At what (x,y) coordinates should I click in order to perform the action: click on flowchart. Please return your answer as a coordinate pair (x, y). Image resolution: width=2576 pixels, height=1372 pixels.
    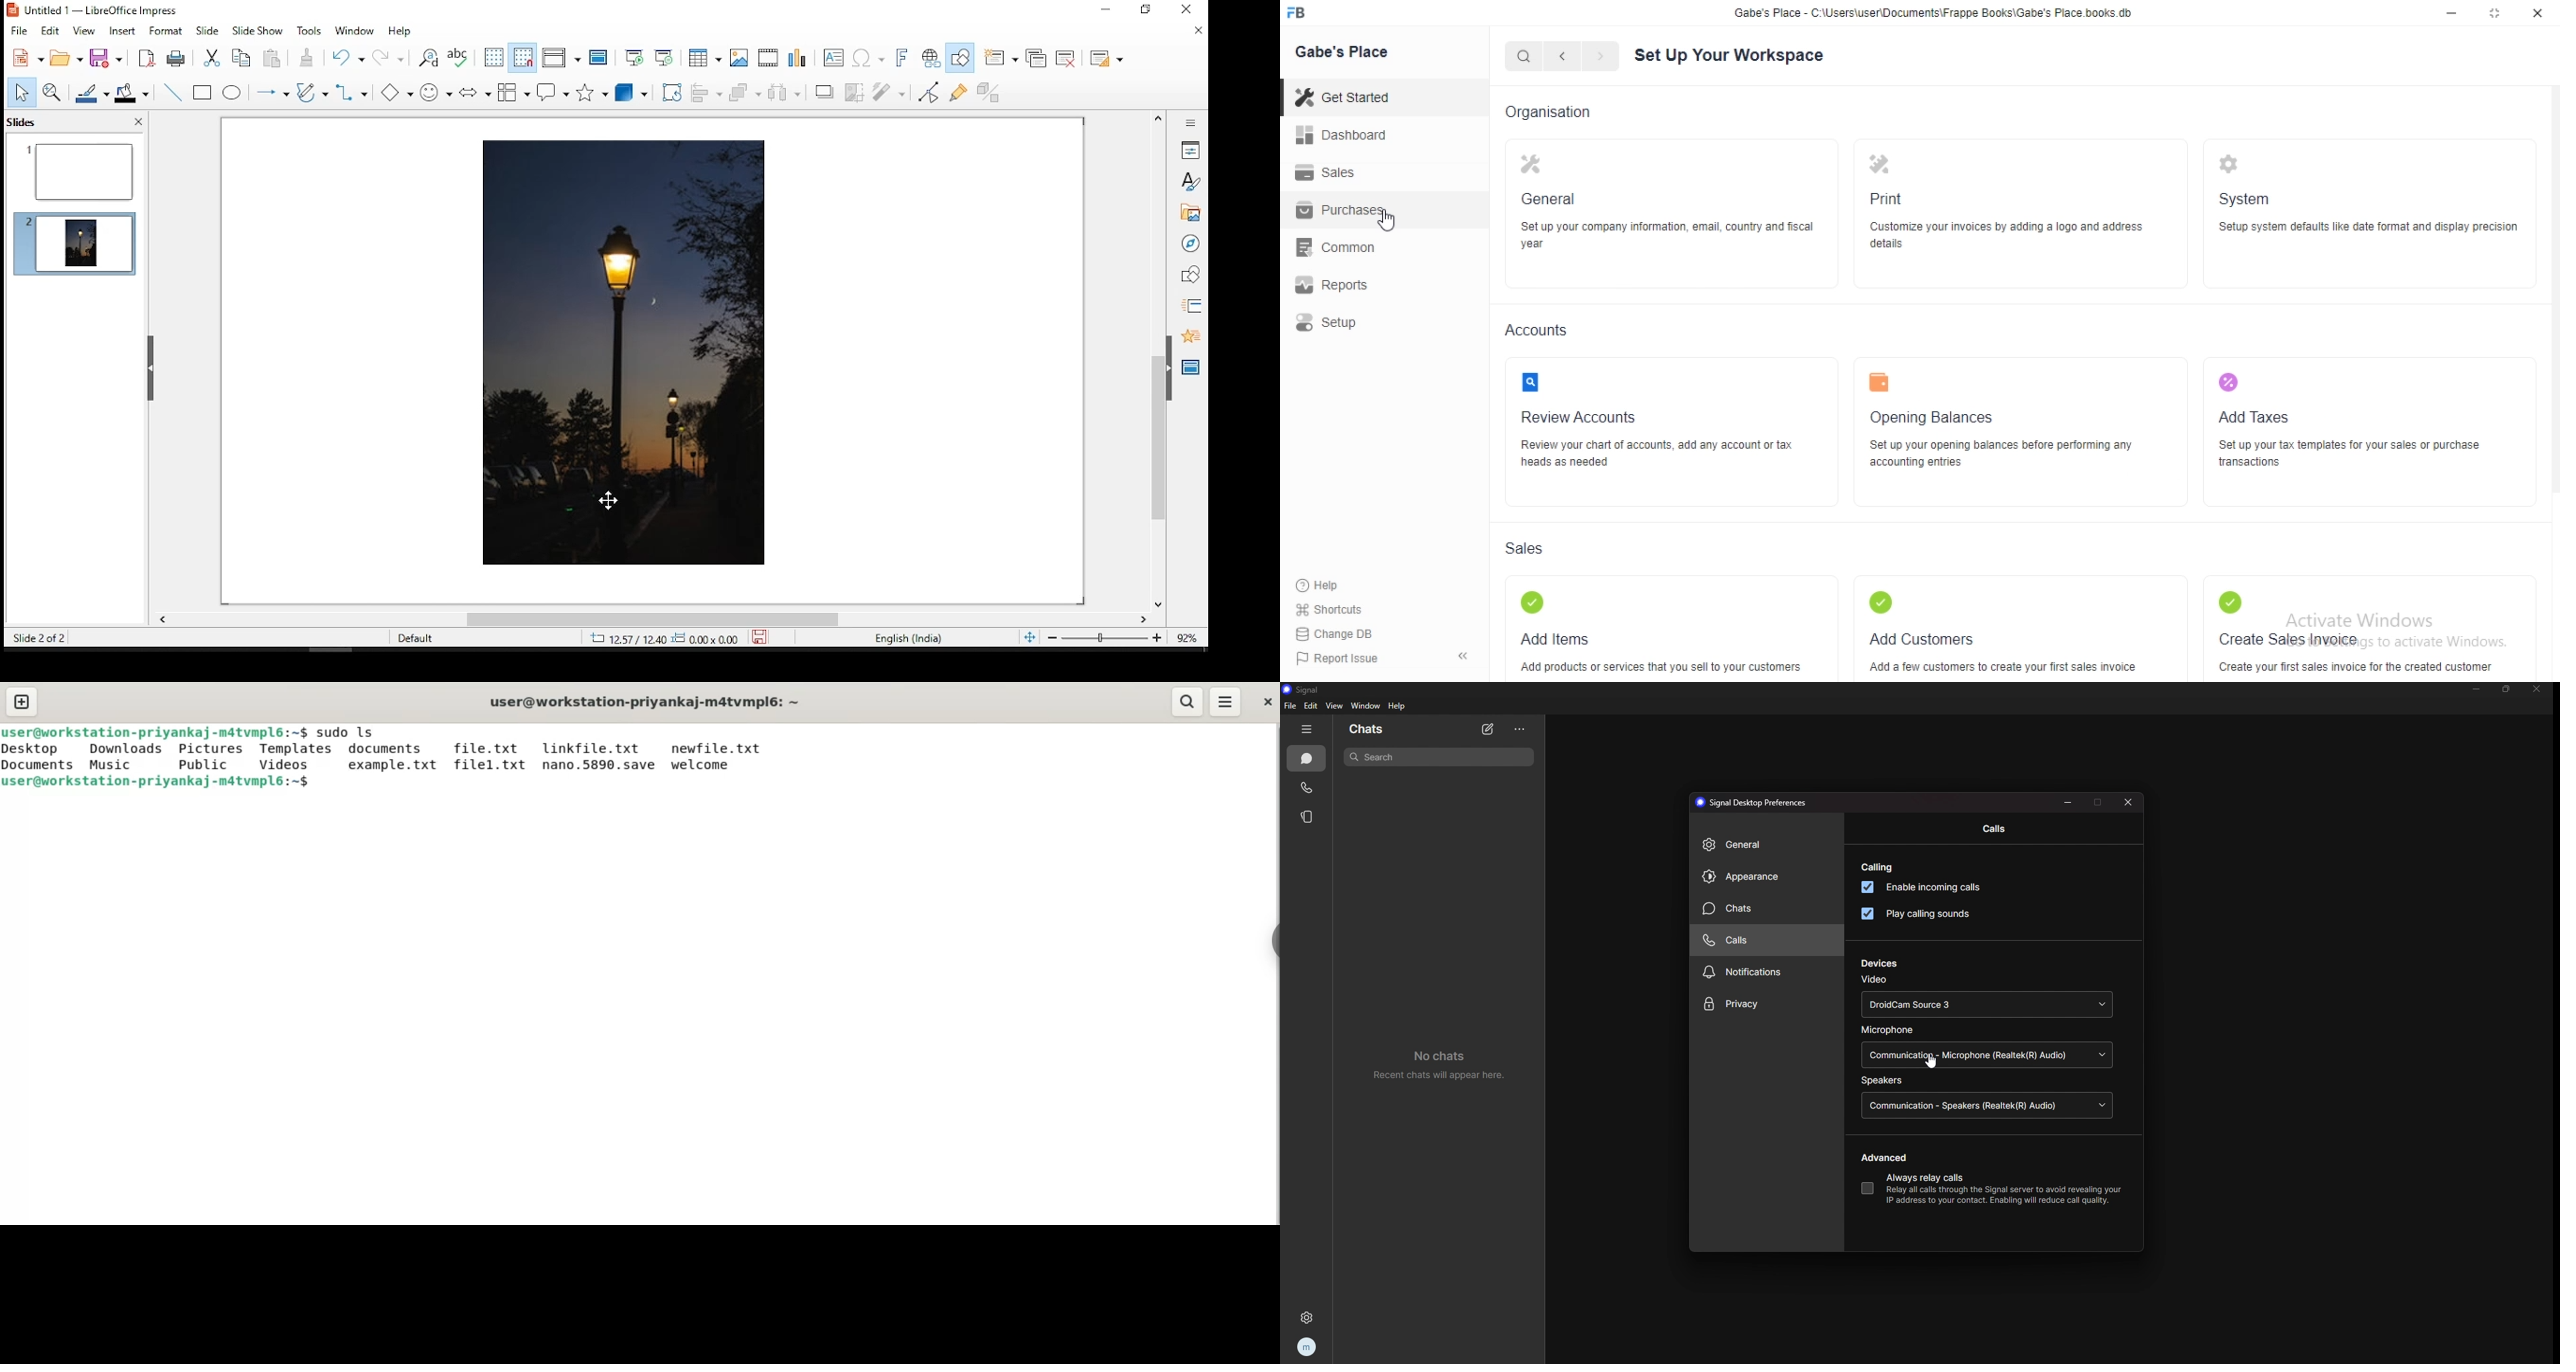
    Looking at the image, I should click on (514, 92).